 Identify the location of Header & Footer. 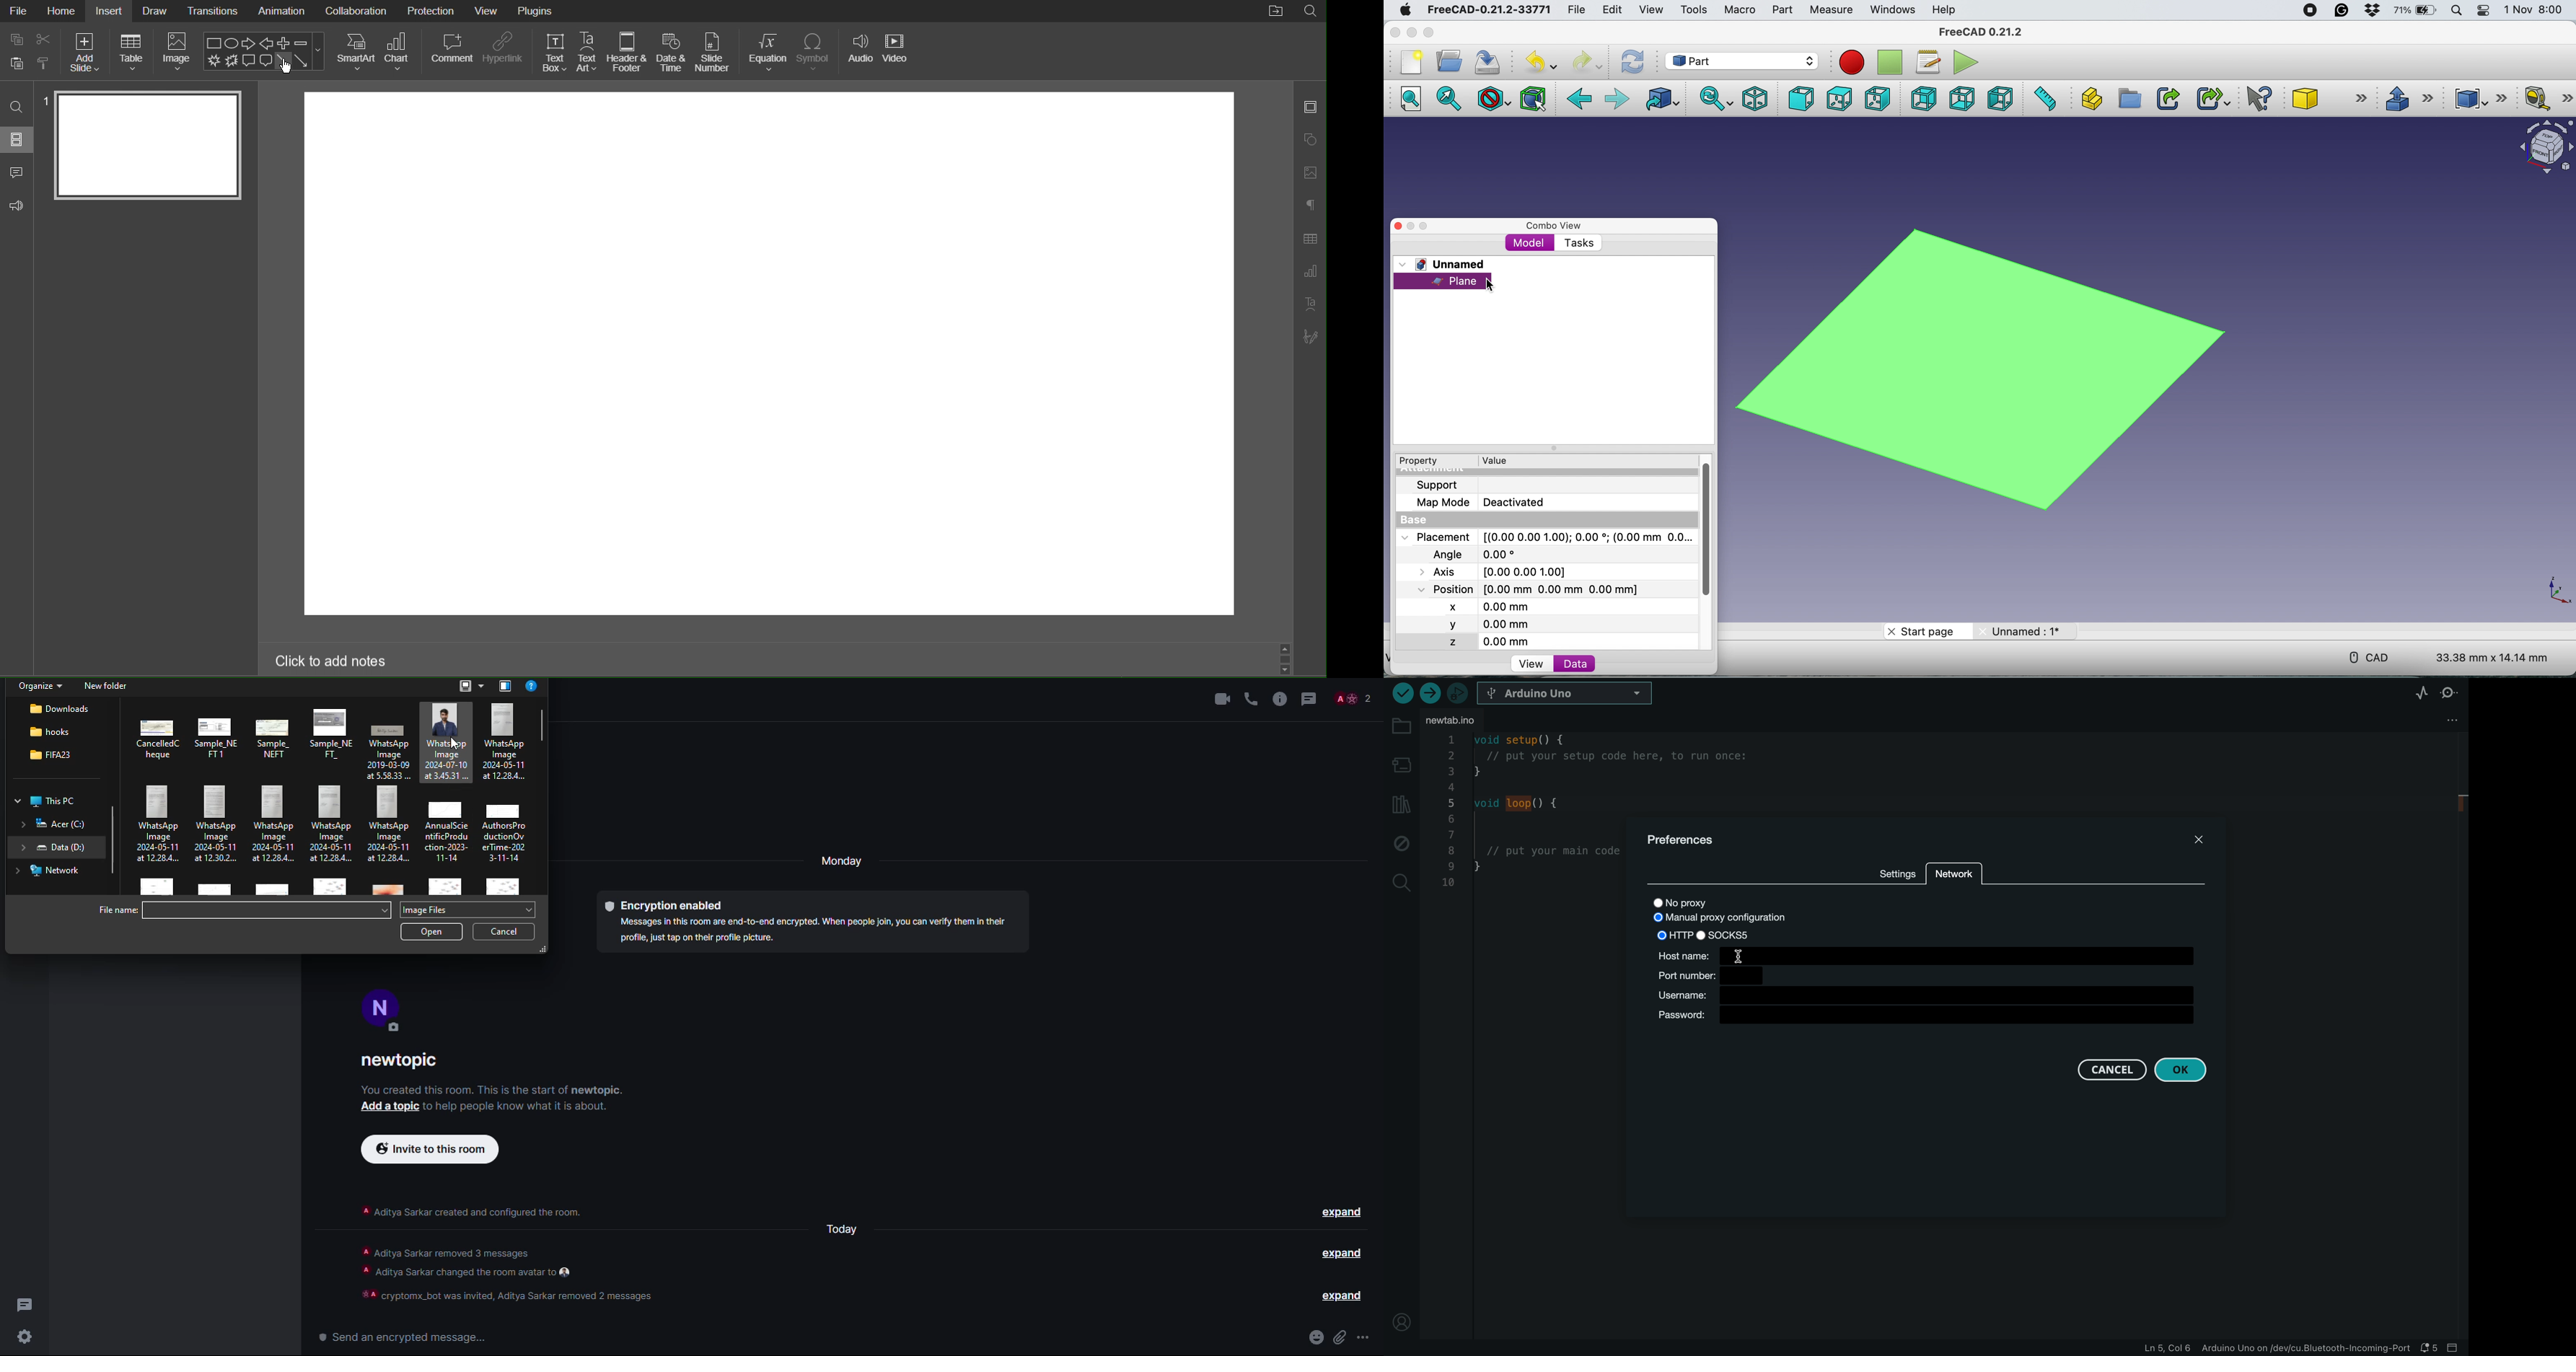
(629, 53).